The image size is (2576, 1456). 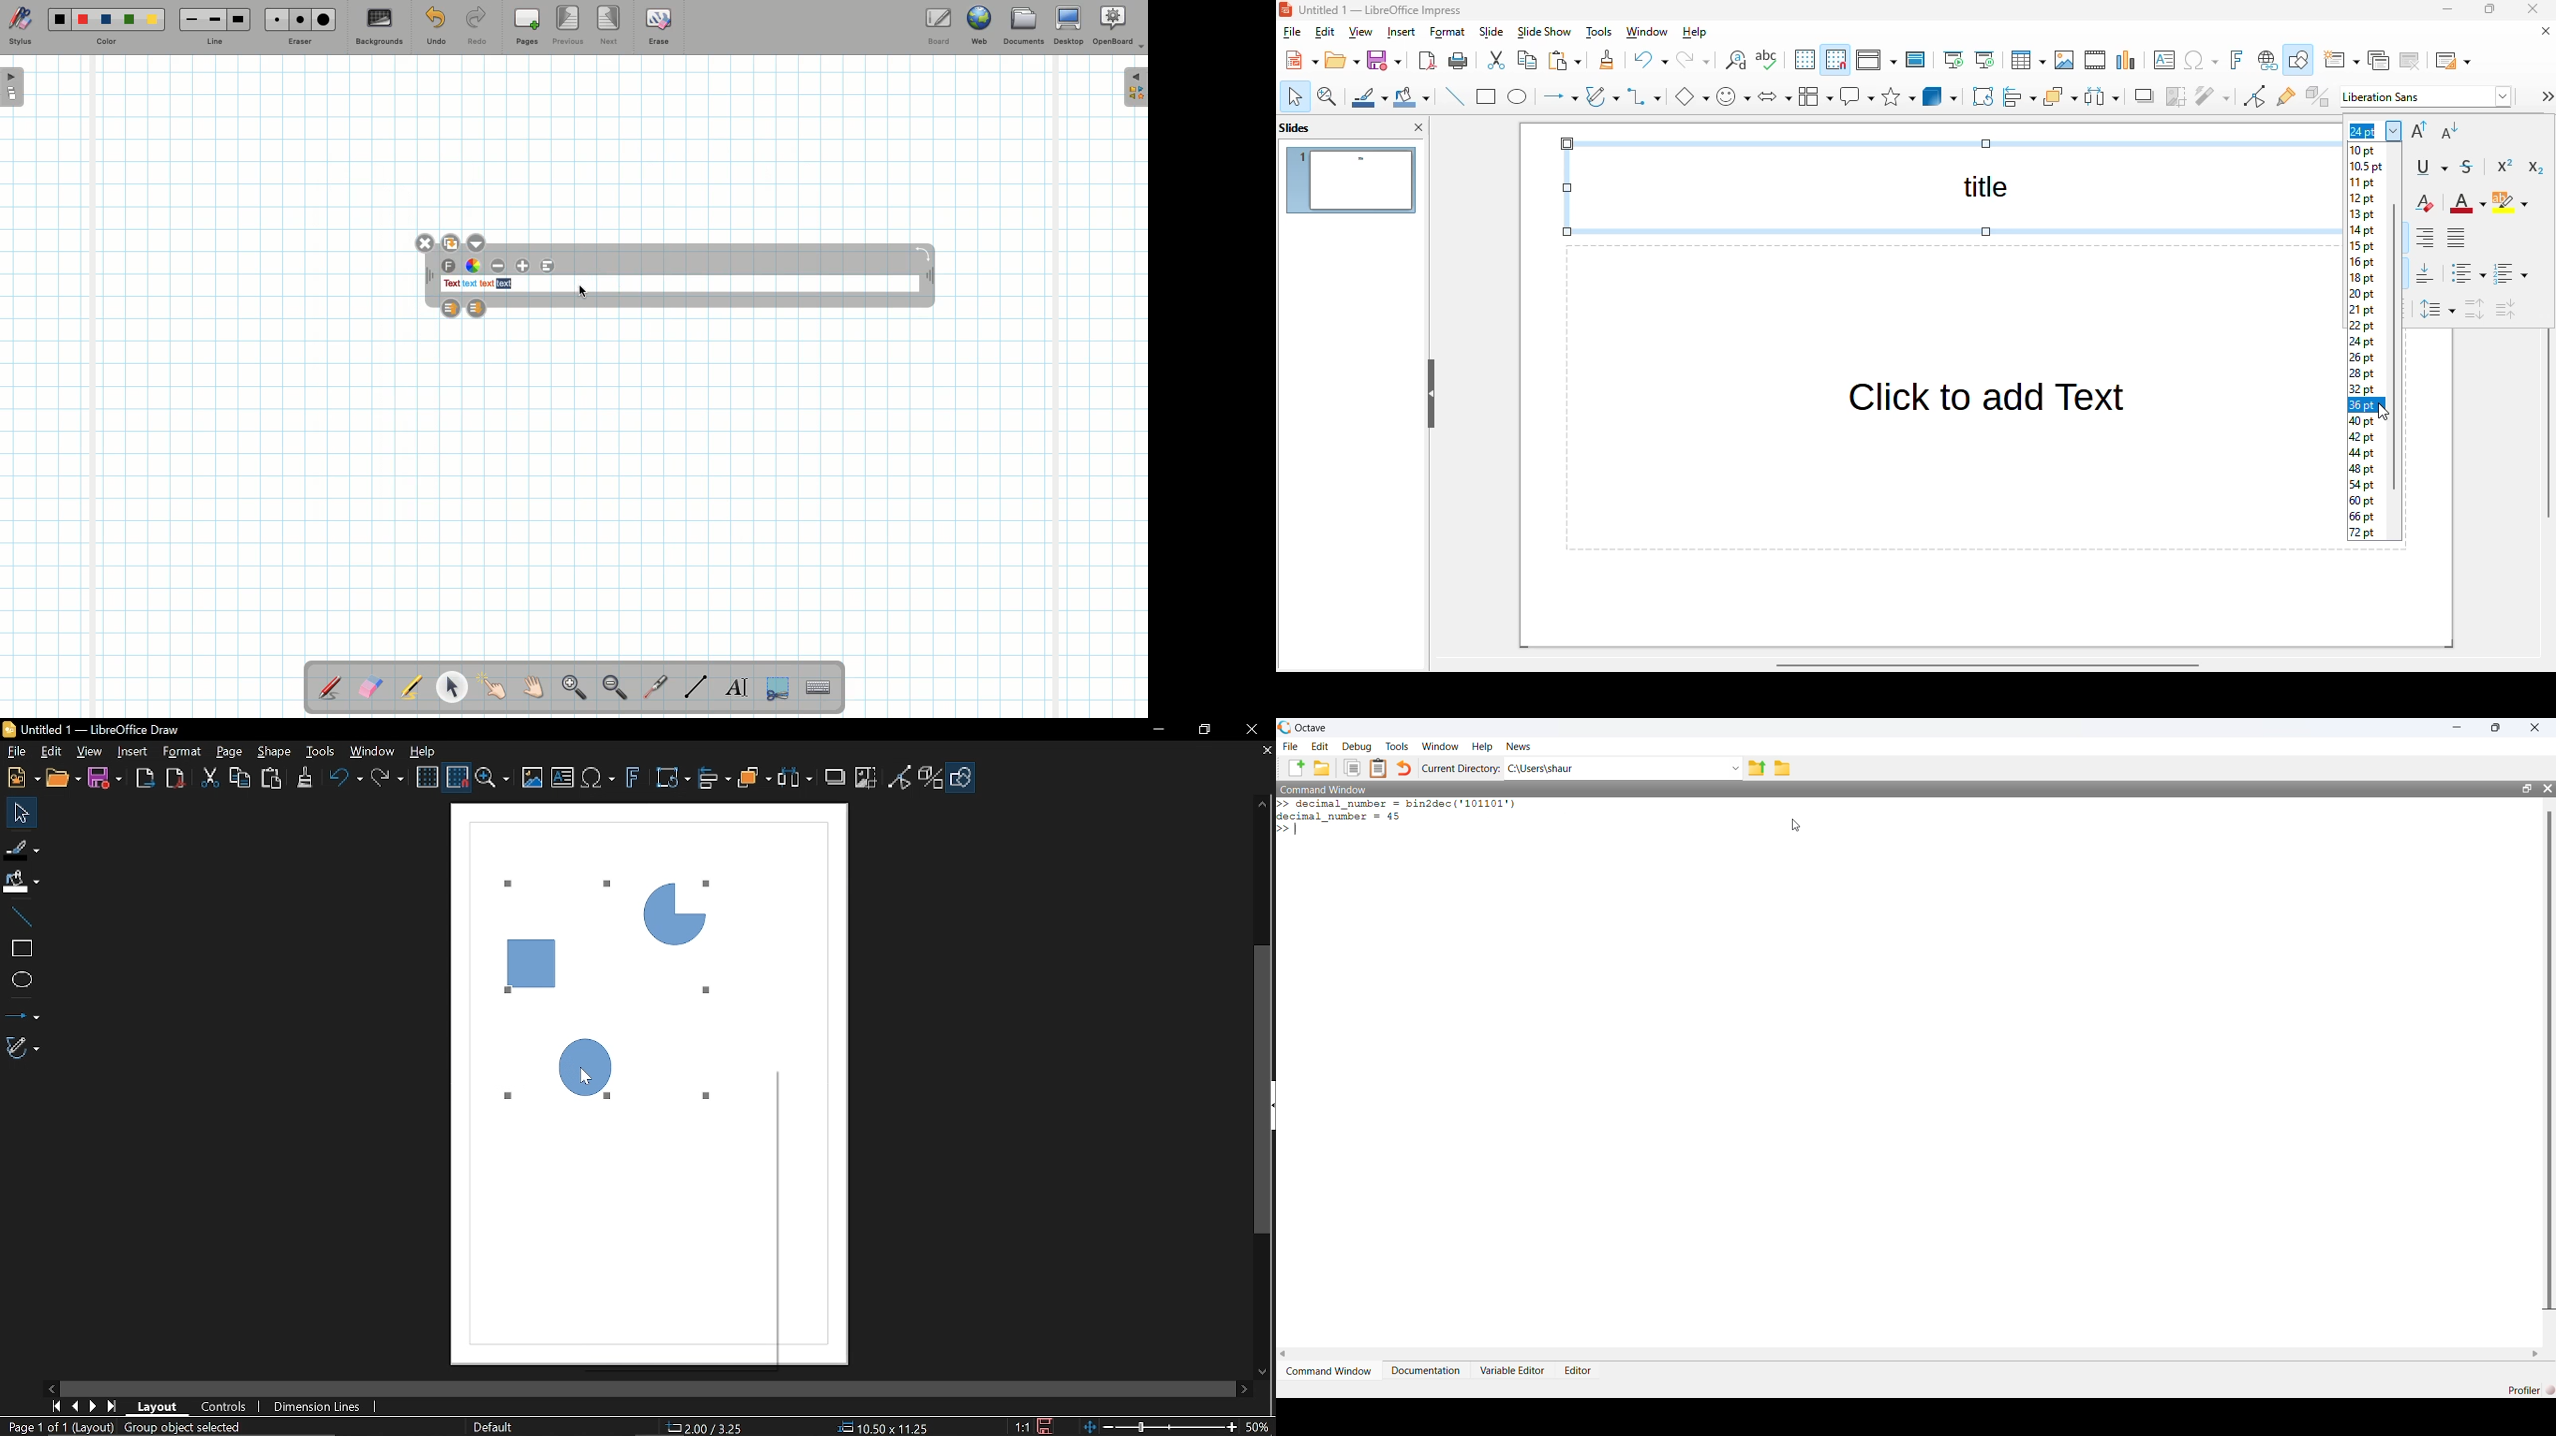 I want to click on Tools, so click(x=318, y=752).